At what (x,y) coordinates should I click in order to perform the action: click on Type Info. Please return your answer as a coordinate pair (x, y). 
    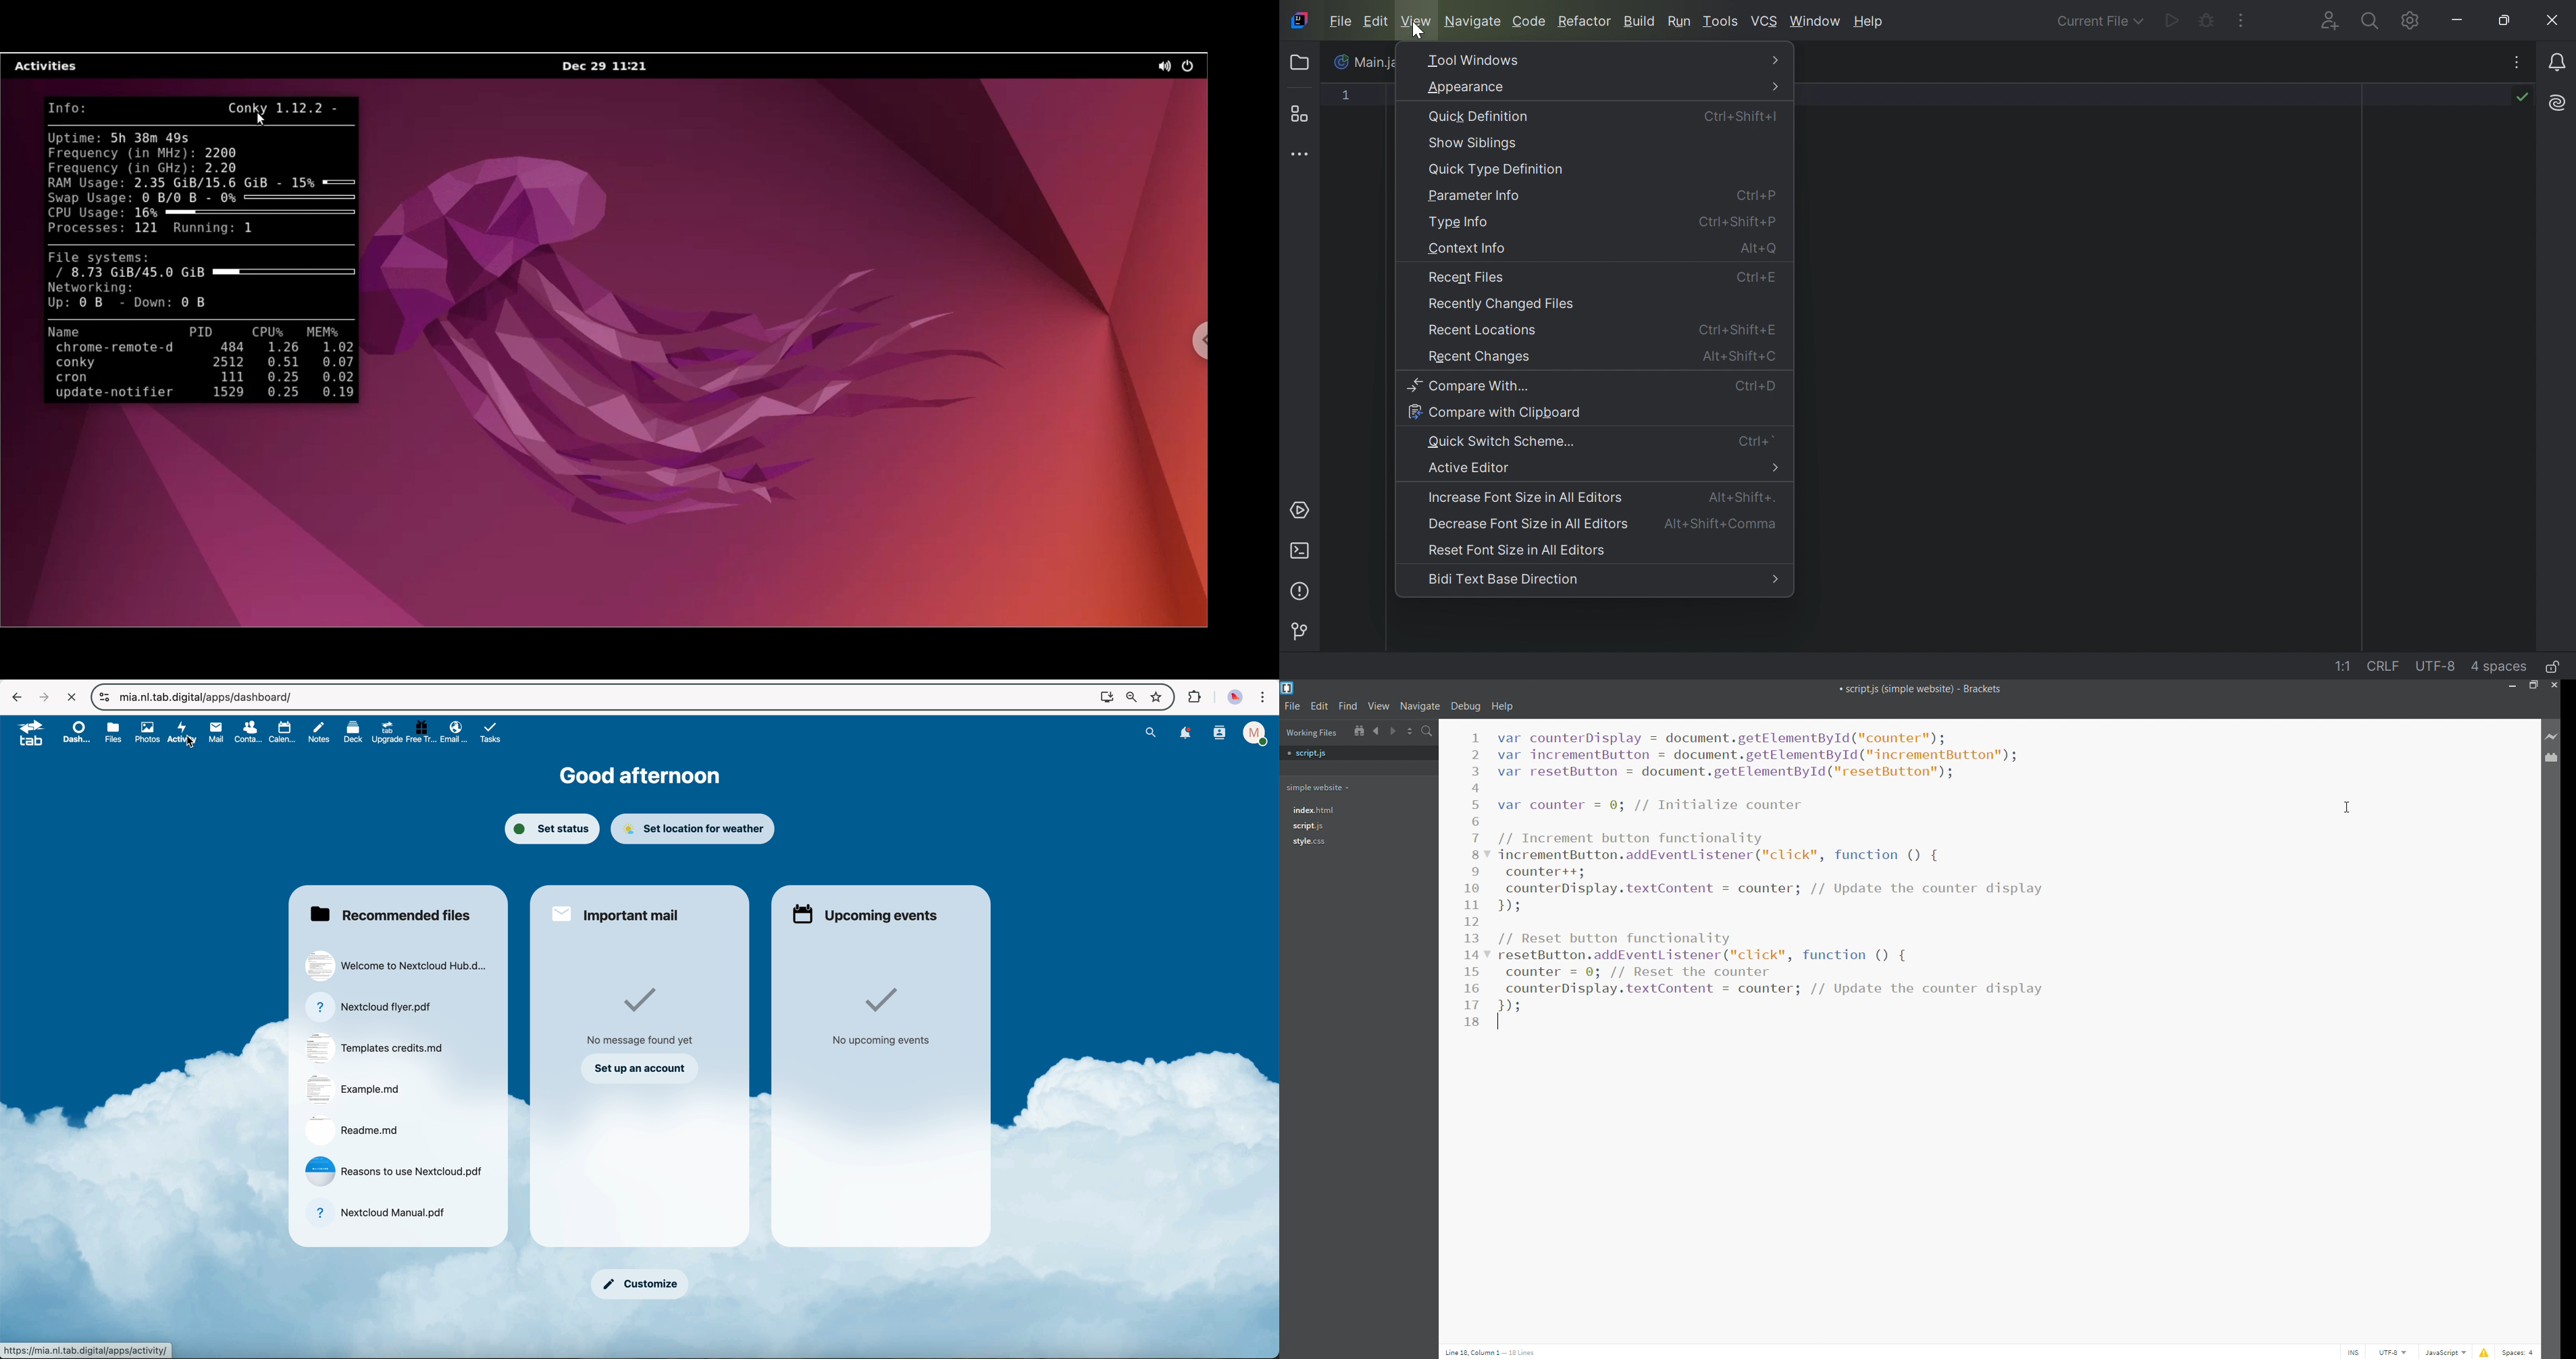
    Looking at the image, I should click on (1458, 223).